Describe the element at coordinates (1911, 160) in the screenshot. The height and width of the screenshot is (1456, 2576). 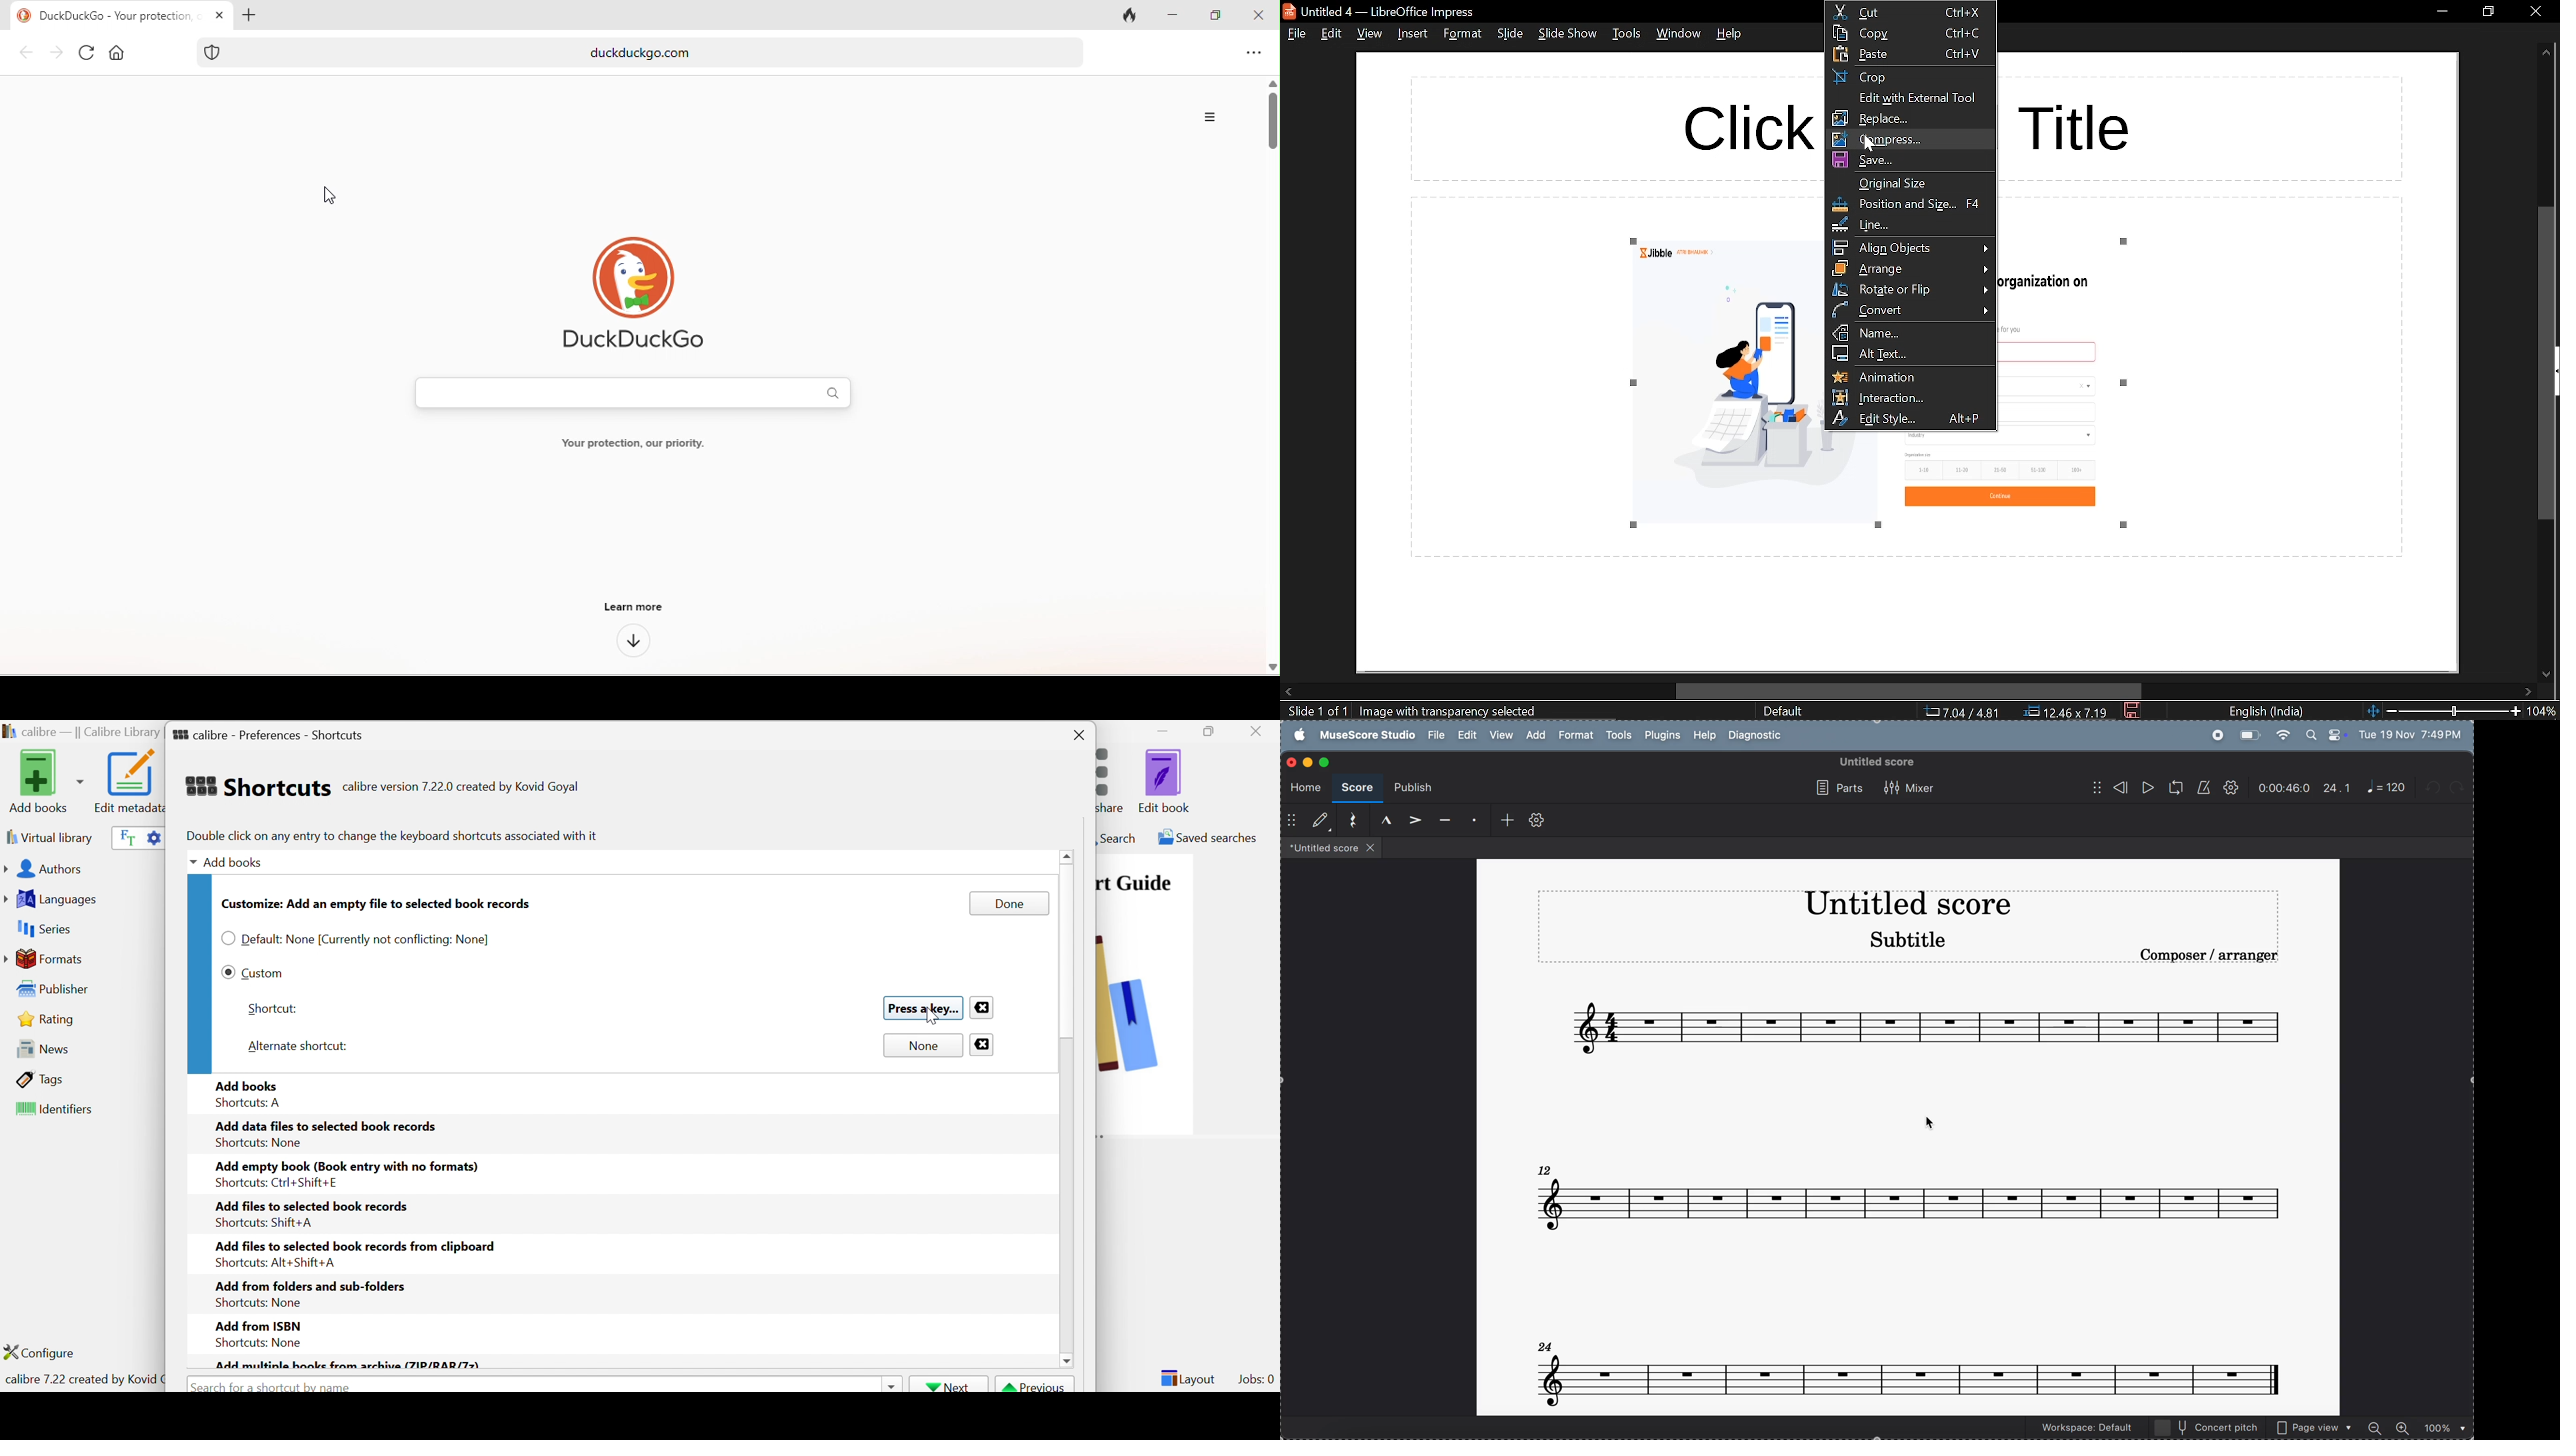
I see `save` at that location.